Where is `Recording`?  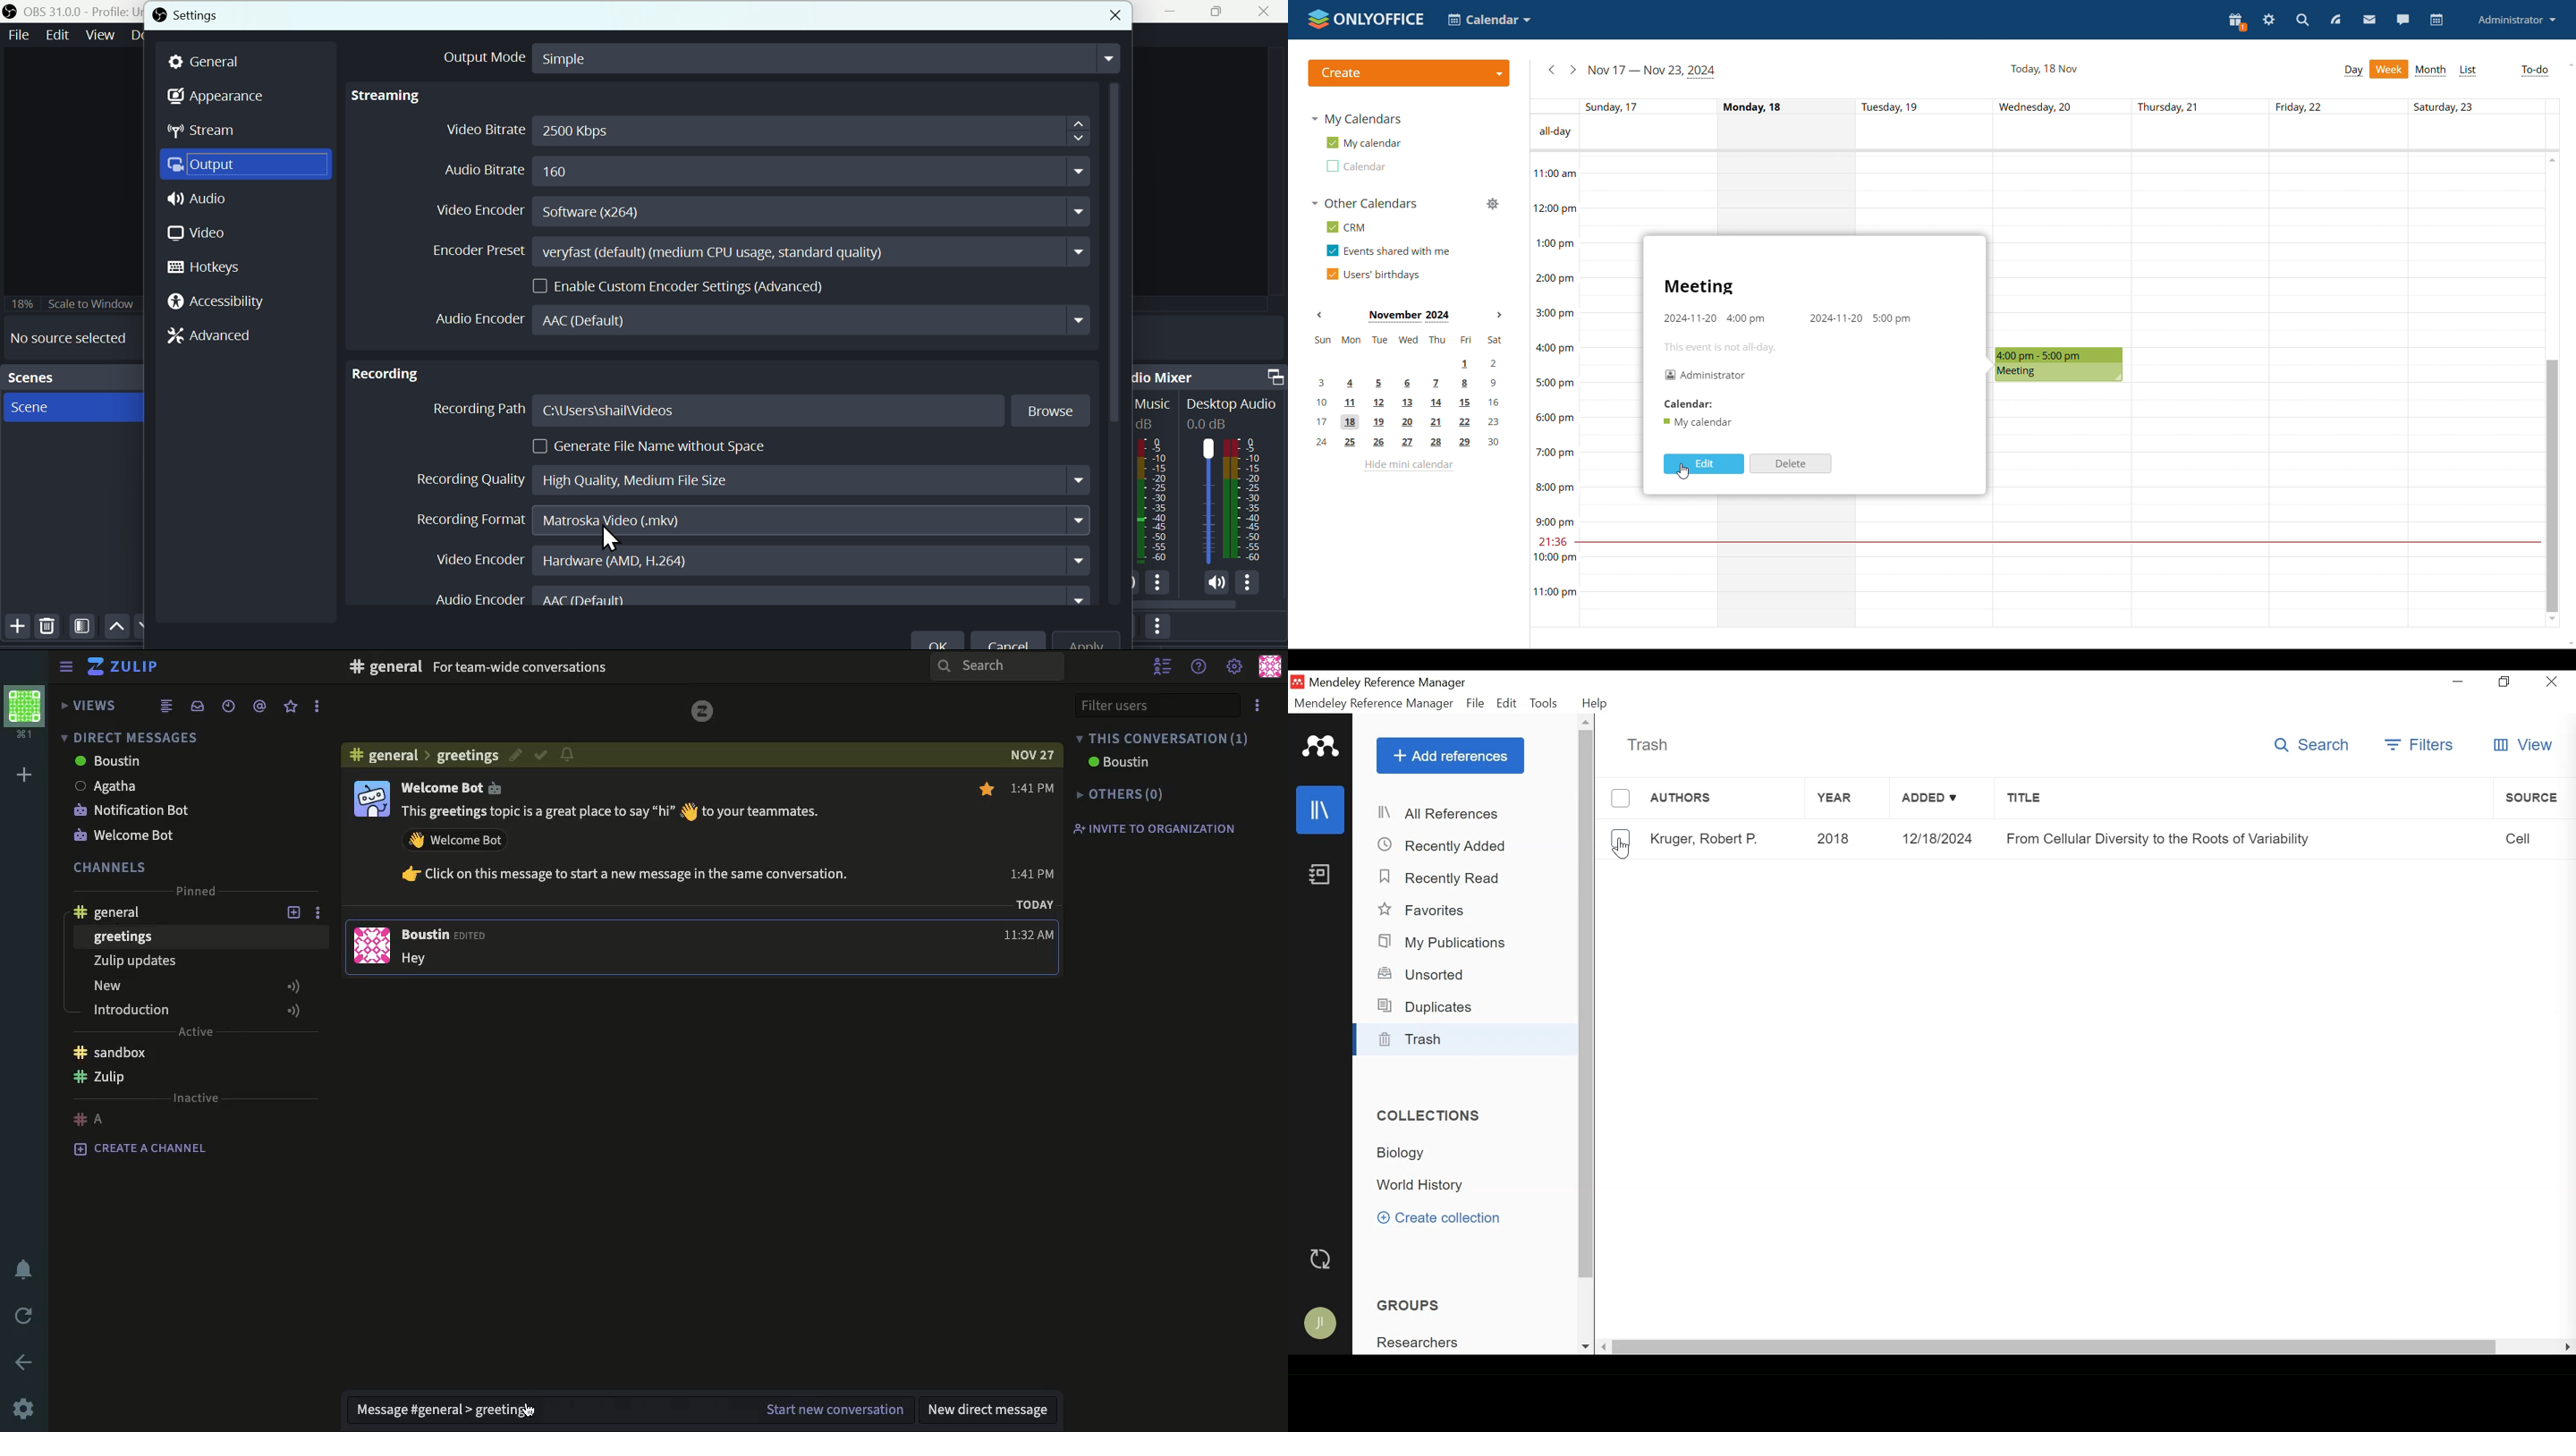 Recording is located at coordinates (380, 375).